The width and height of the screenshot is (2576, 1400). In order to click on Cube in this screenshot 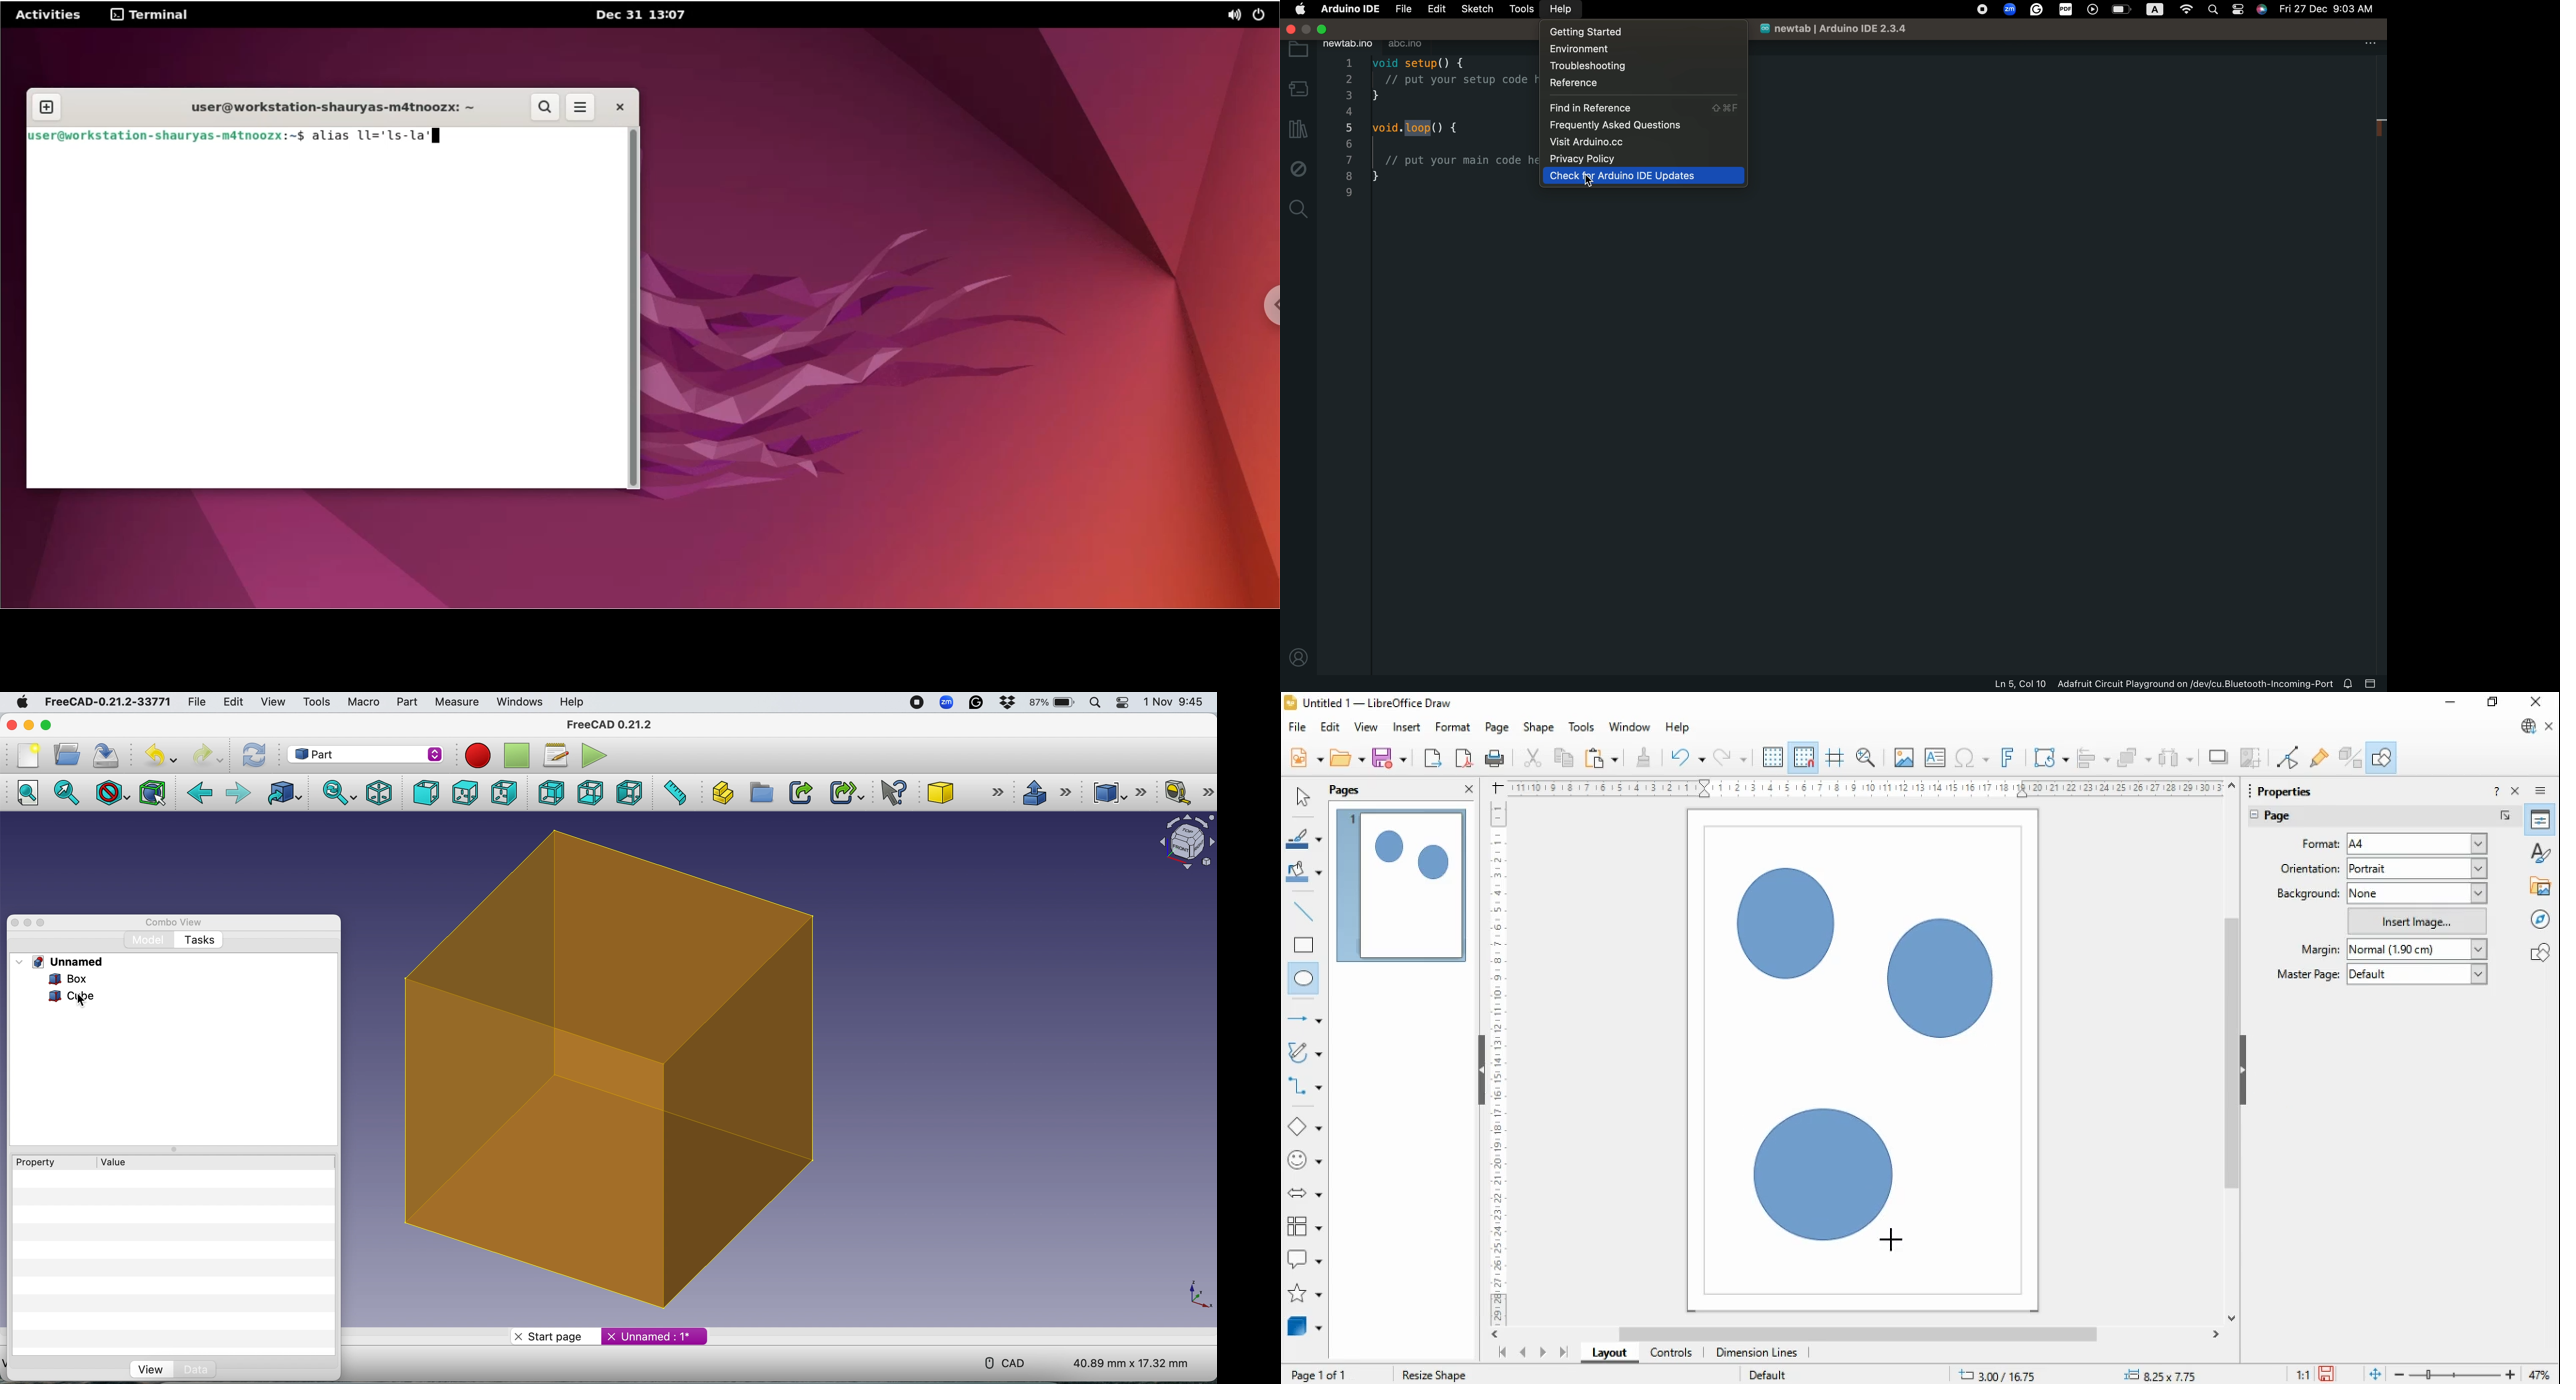, I will do `click(963, 792)`.